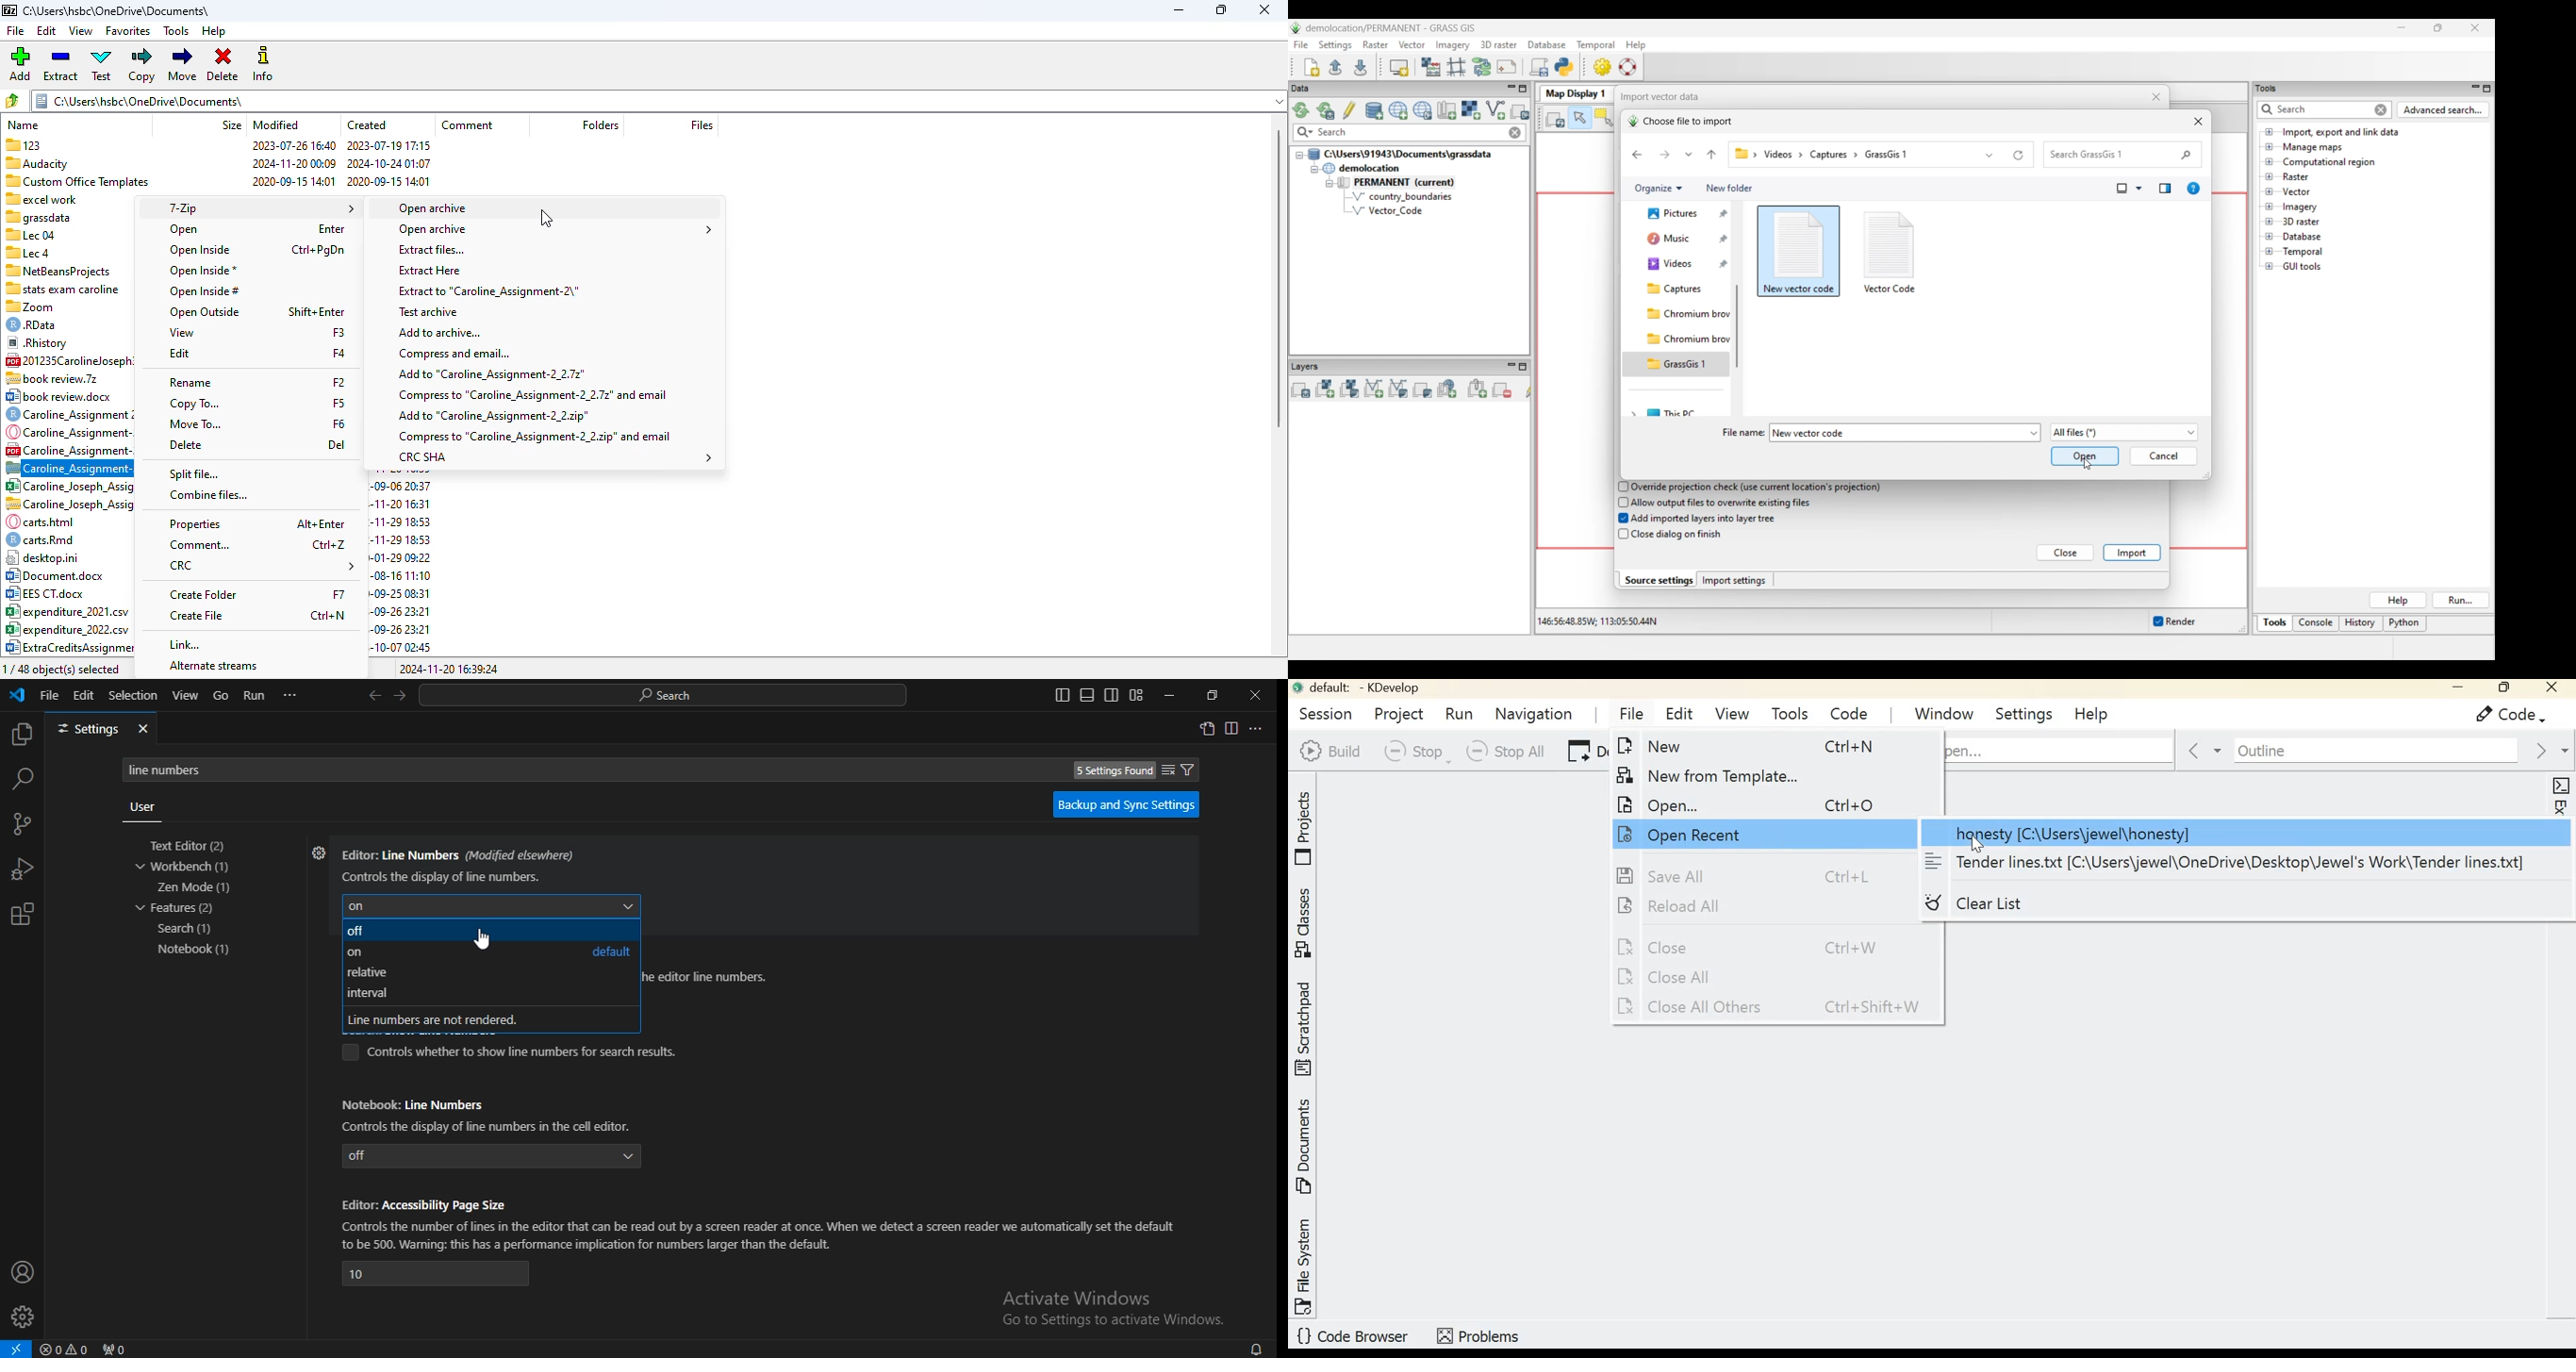 This screenshot has width=2576, height=1372. What do you see at coordinates (401, 694) in the screenshot?
I see `go forward` at bounding box center [401, 694].